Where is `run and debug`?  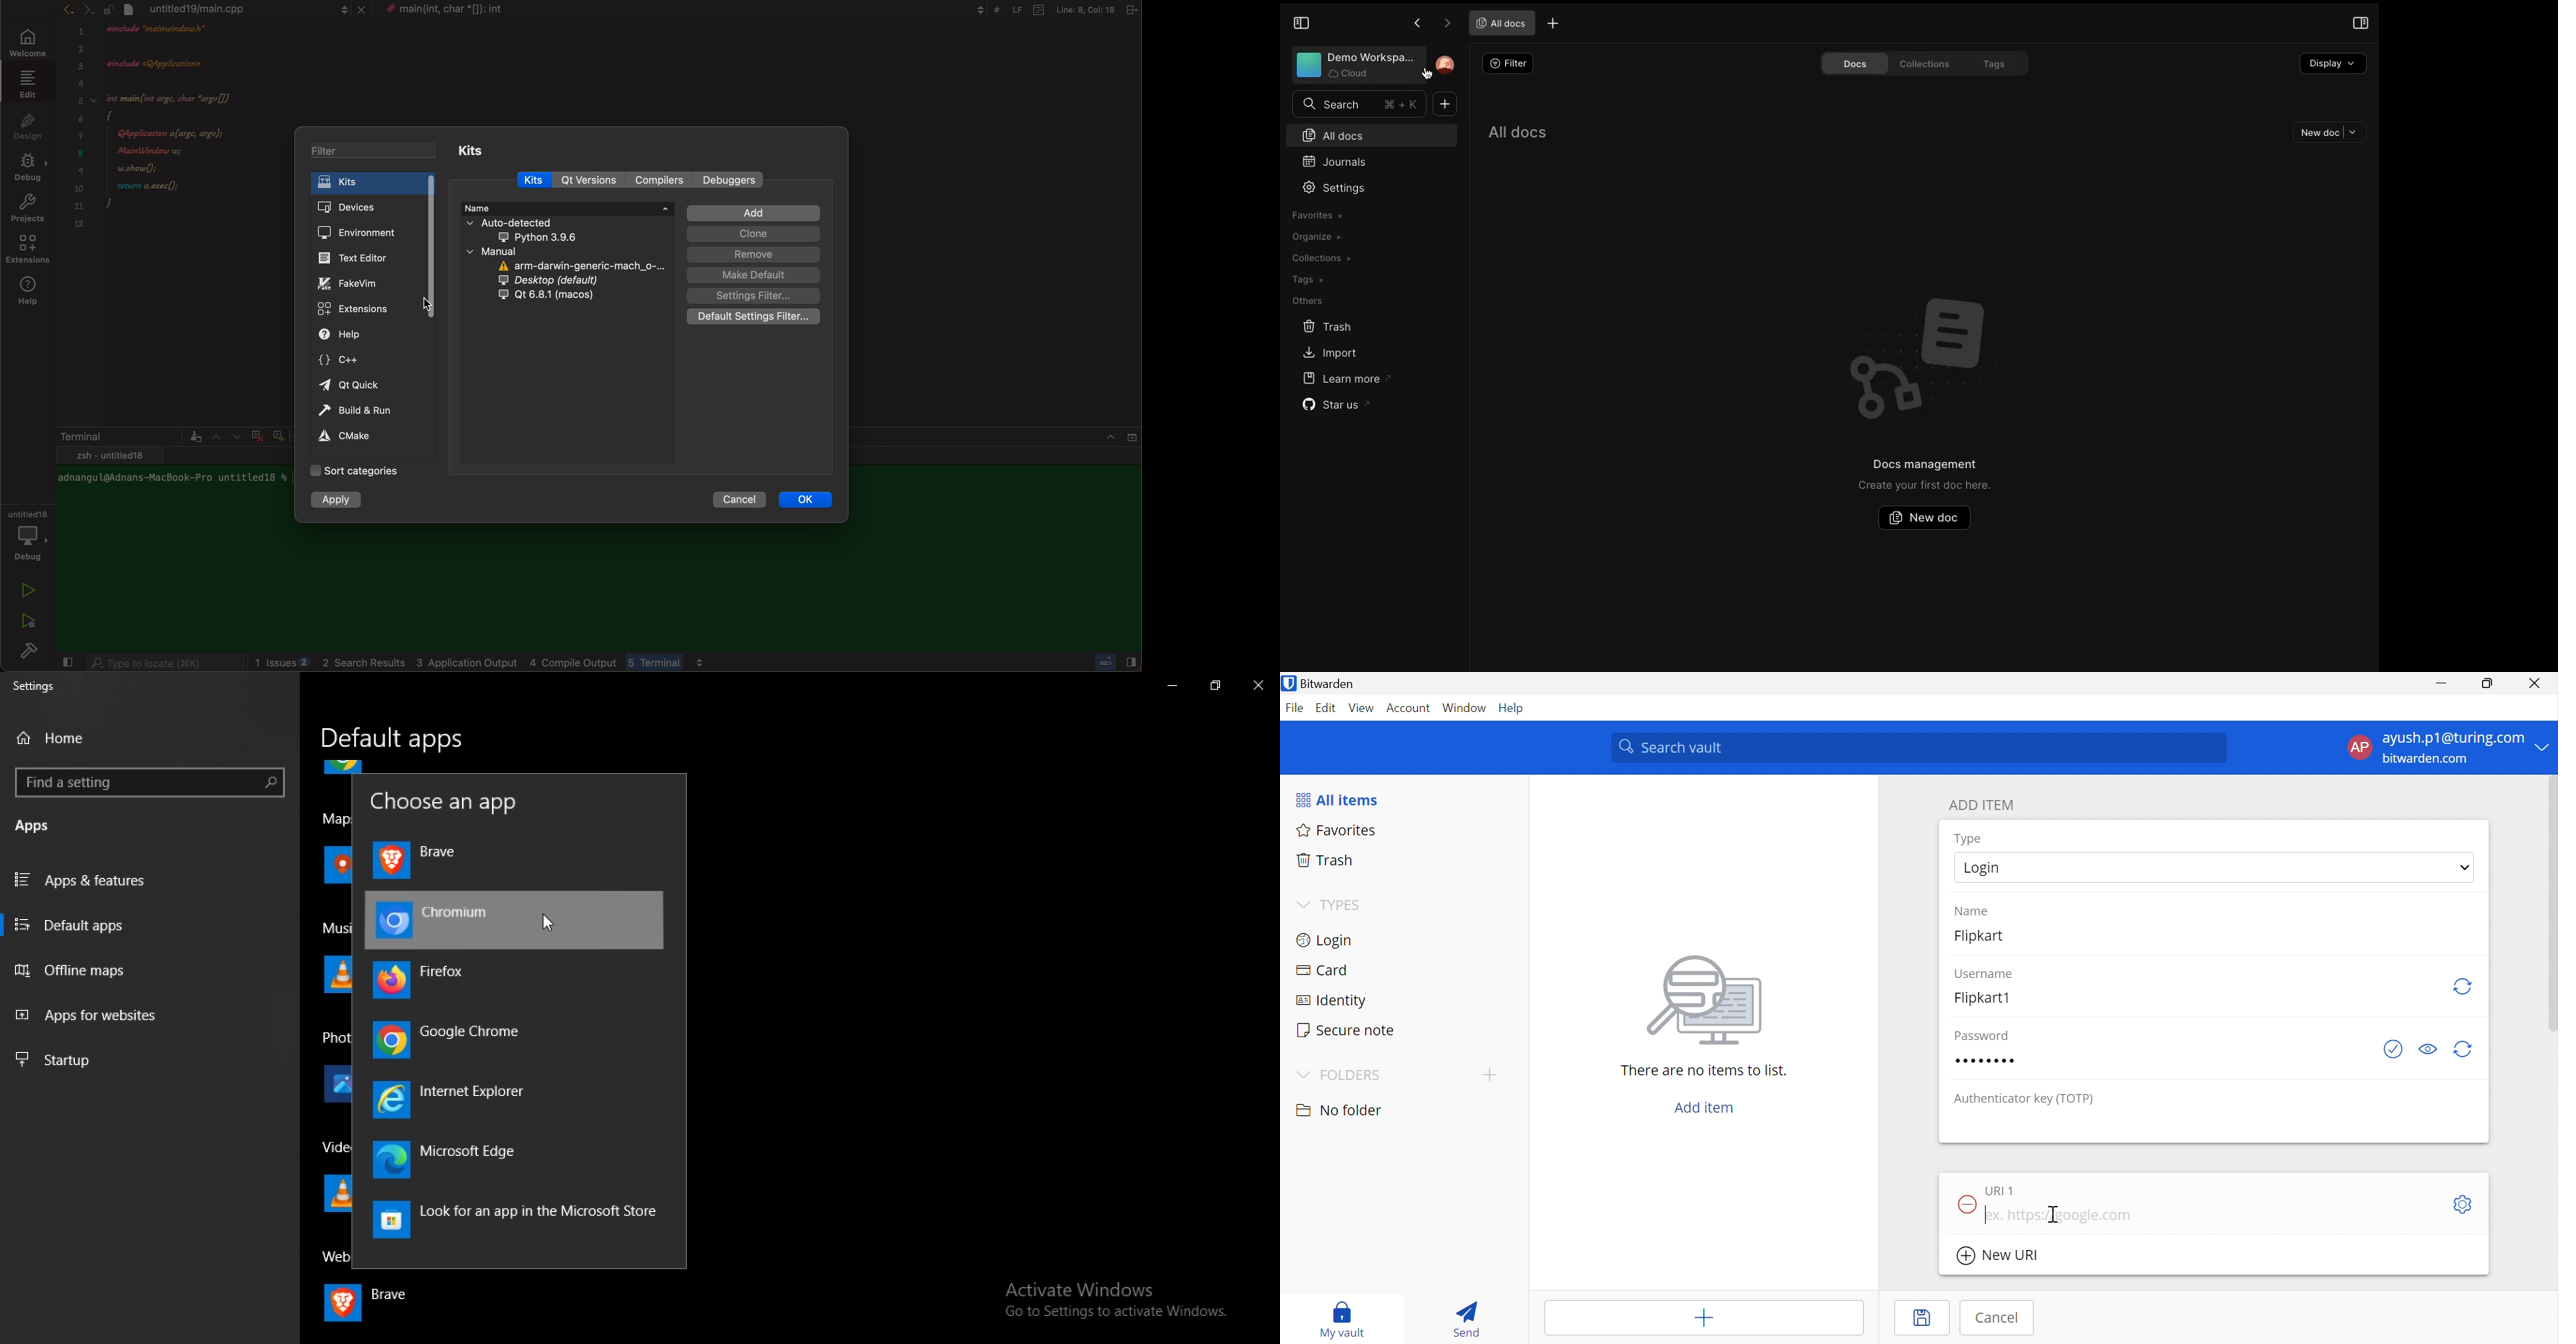
run and debug is located at coordinates (27, 620).